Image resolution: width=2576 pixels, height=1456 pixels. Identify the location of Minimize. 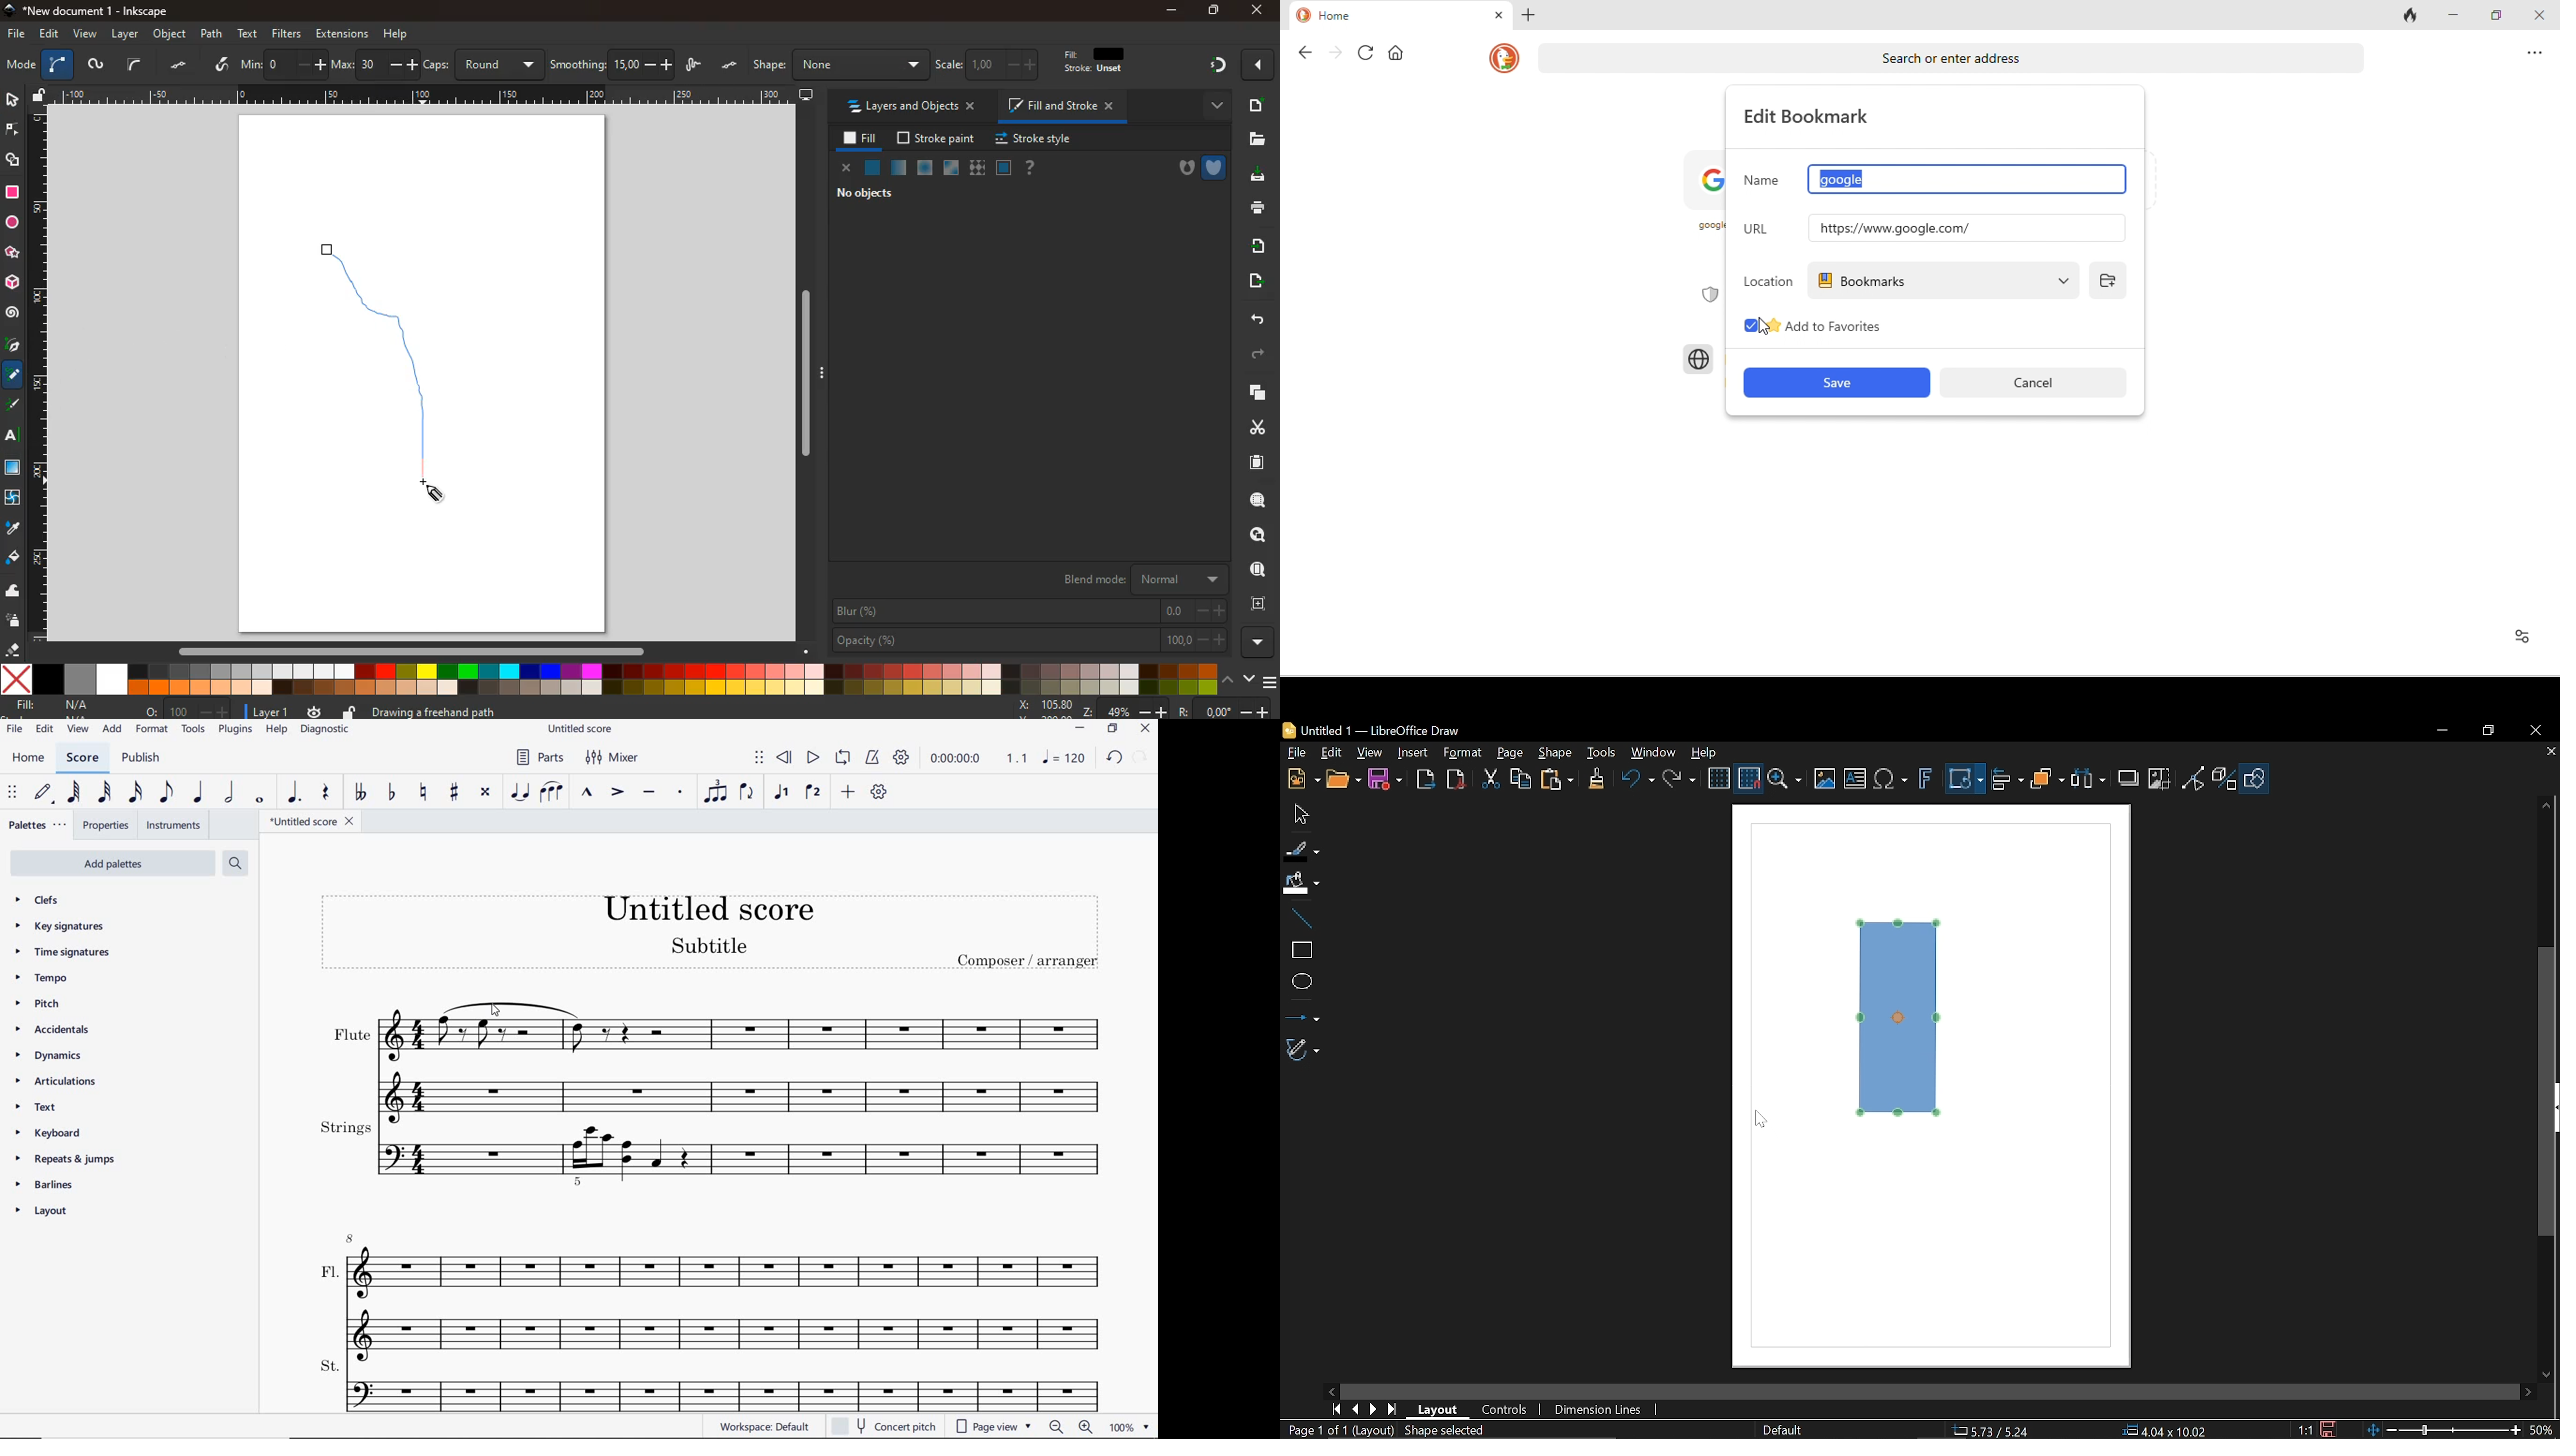
(2439, 731).